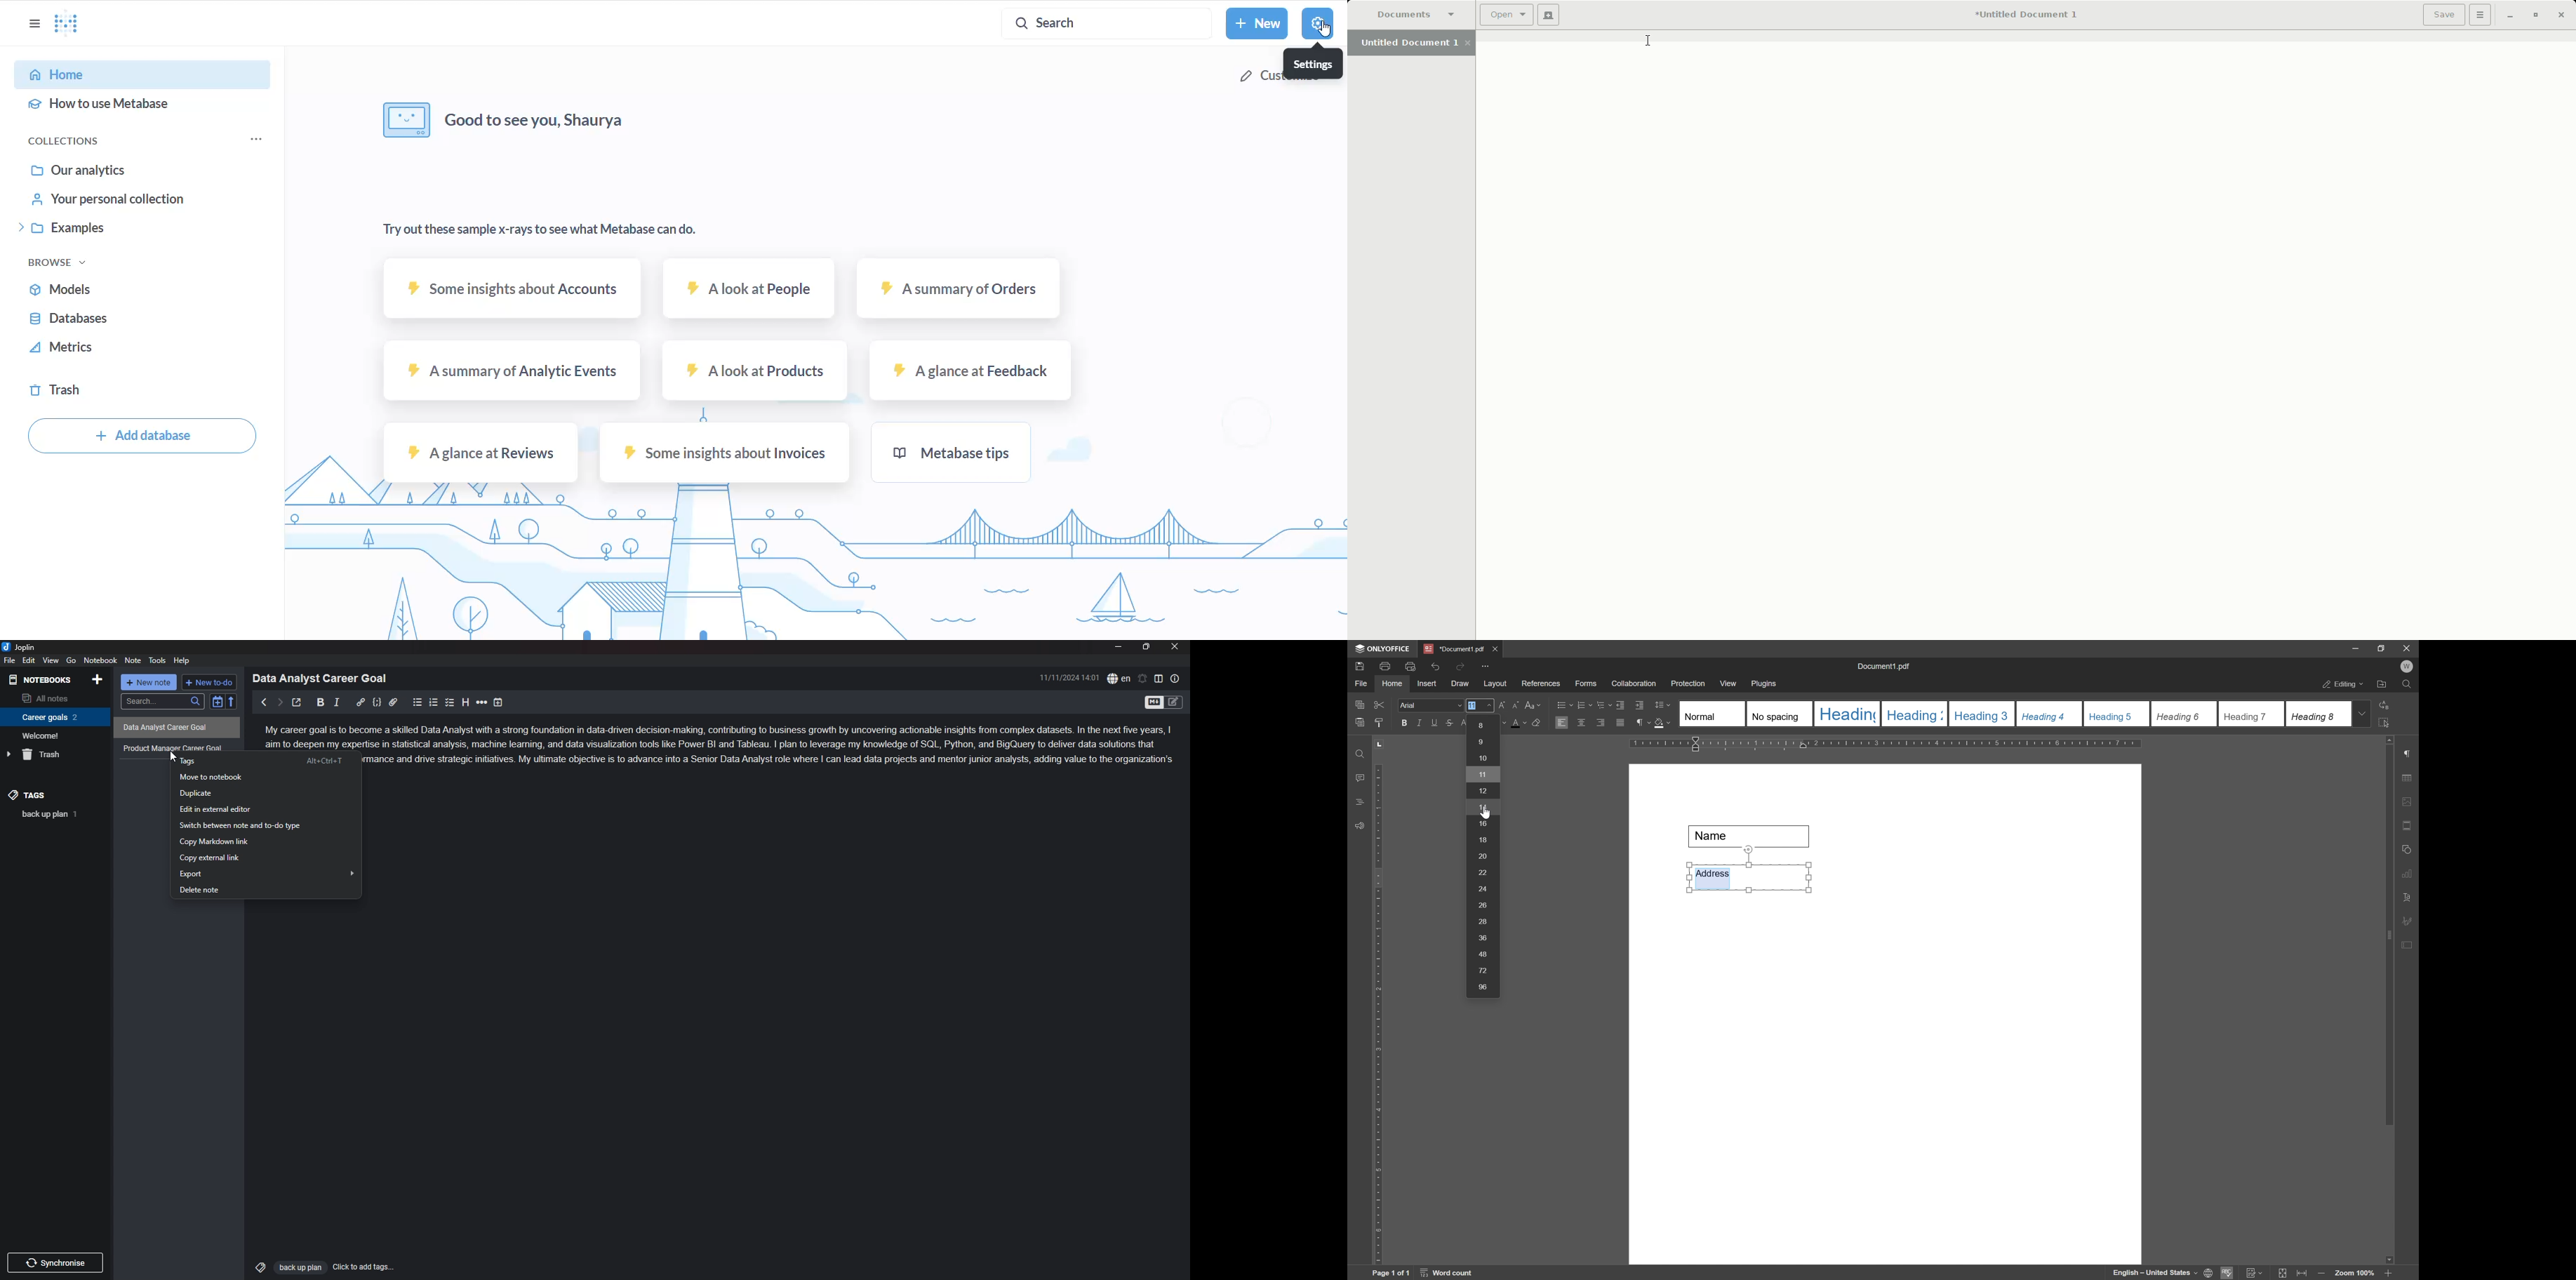  I want to click on code, so click(377, 703).